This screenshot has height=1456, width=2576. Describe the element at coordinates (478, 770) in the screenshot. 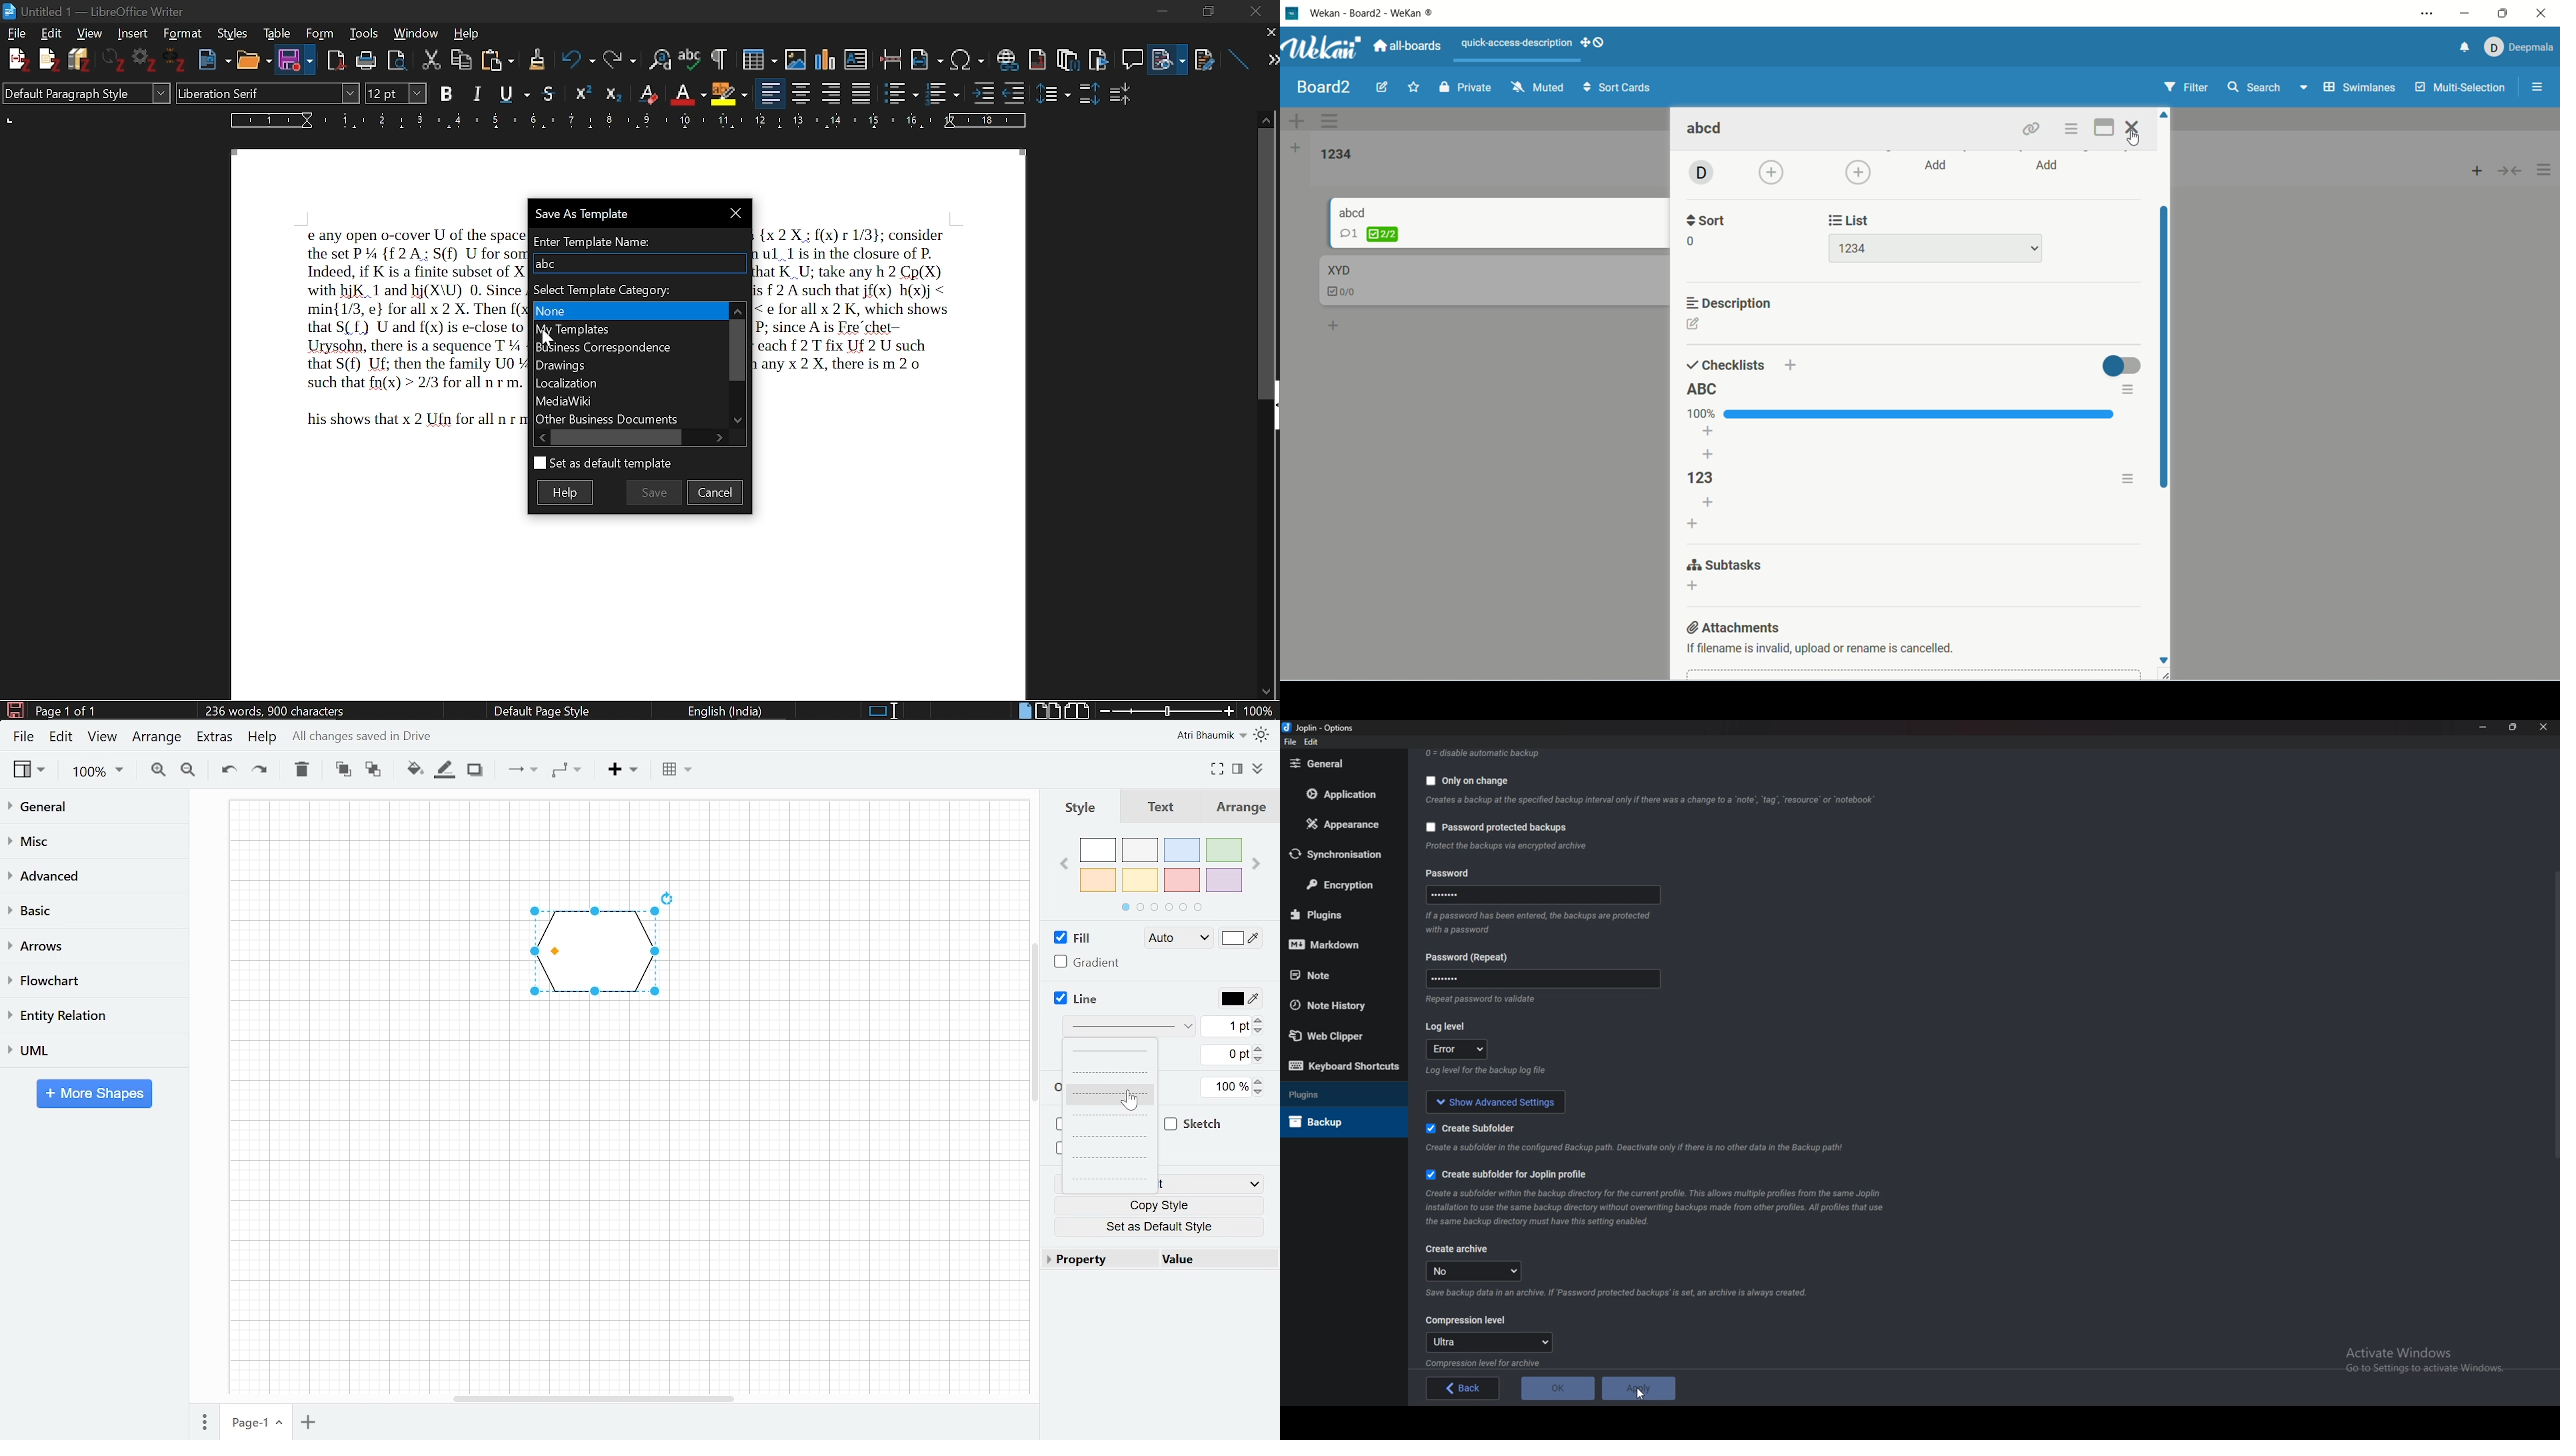

I see `Shadow` at that location.